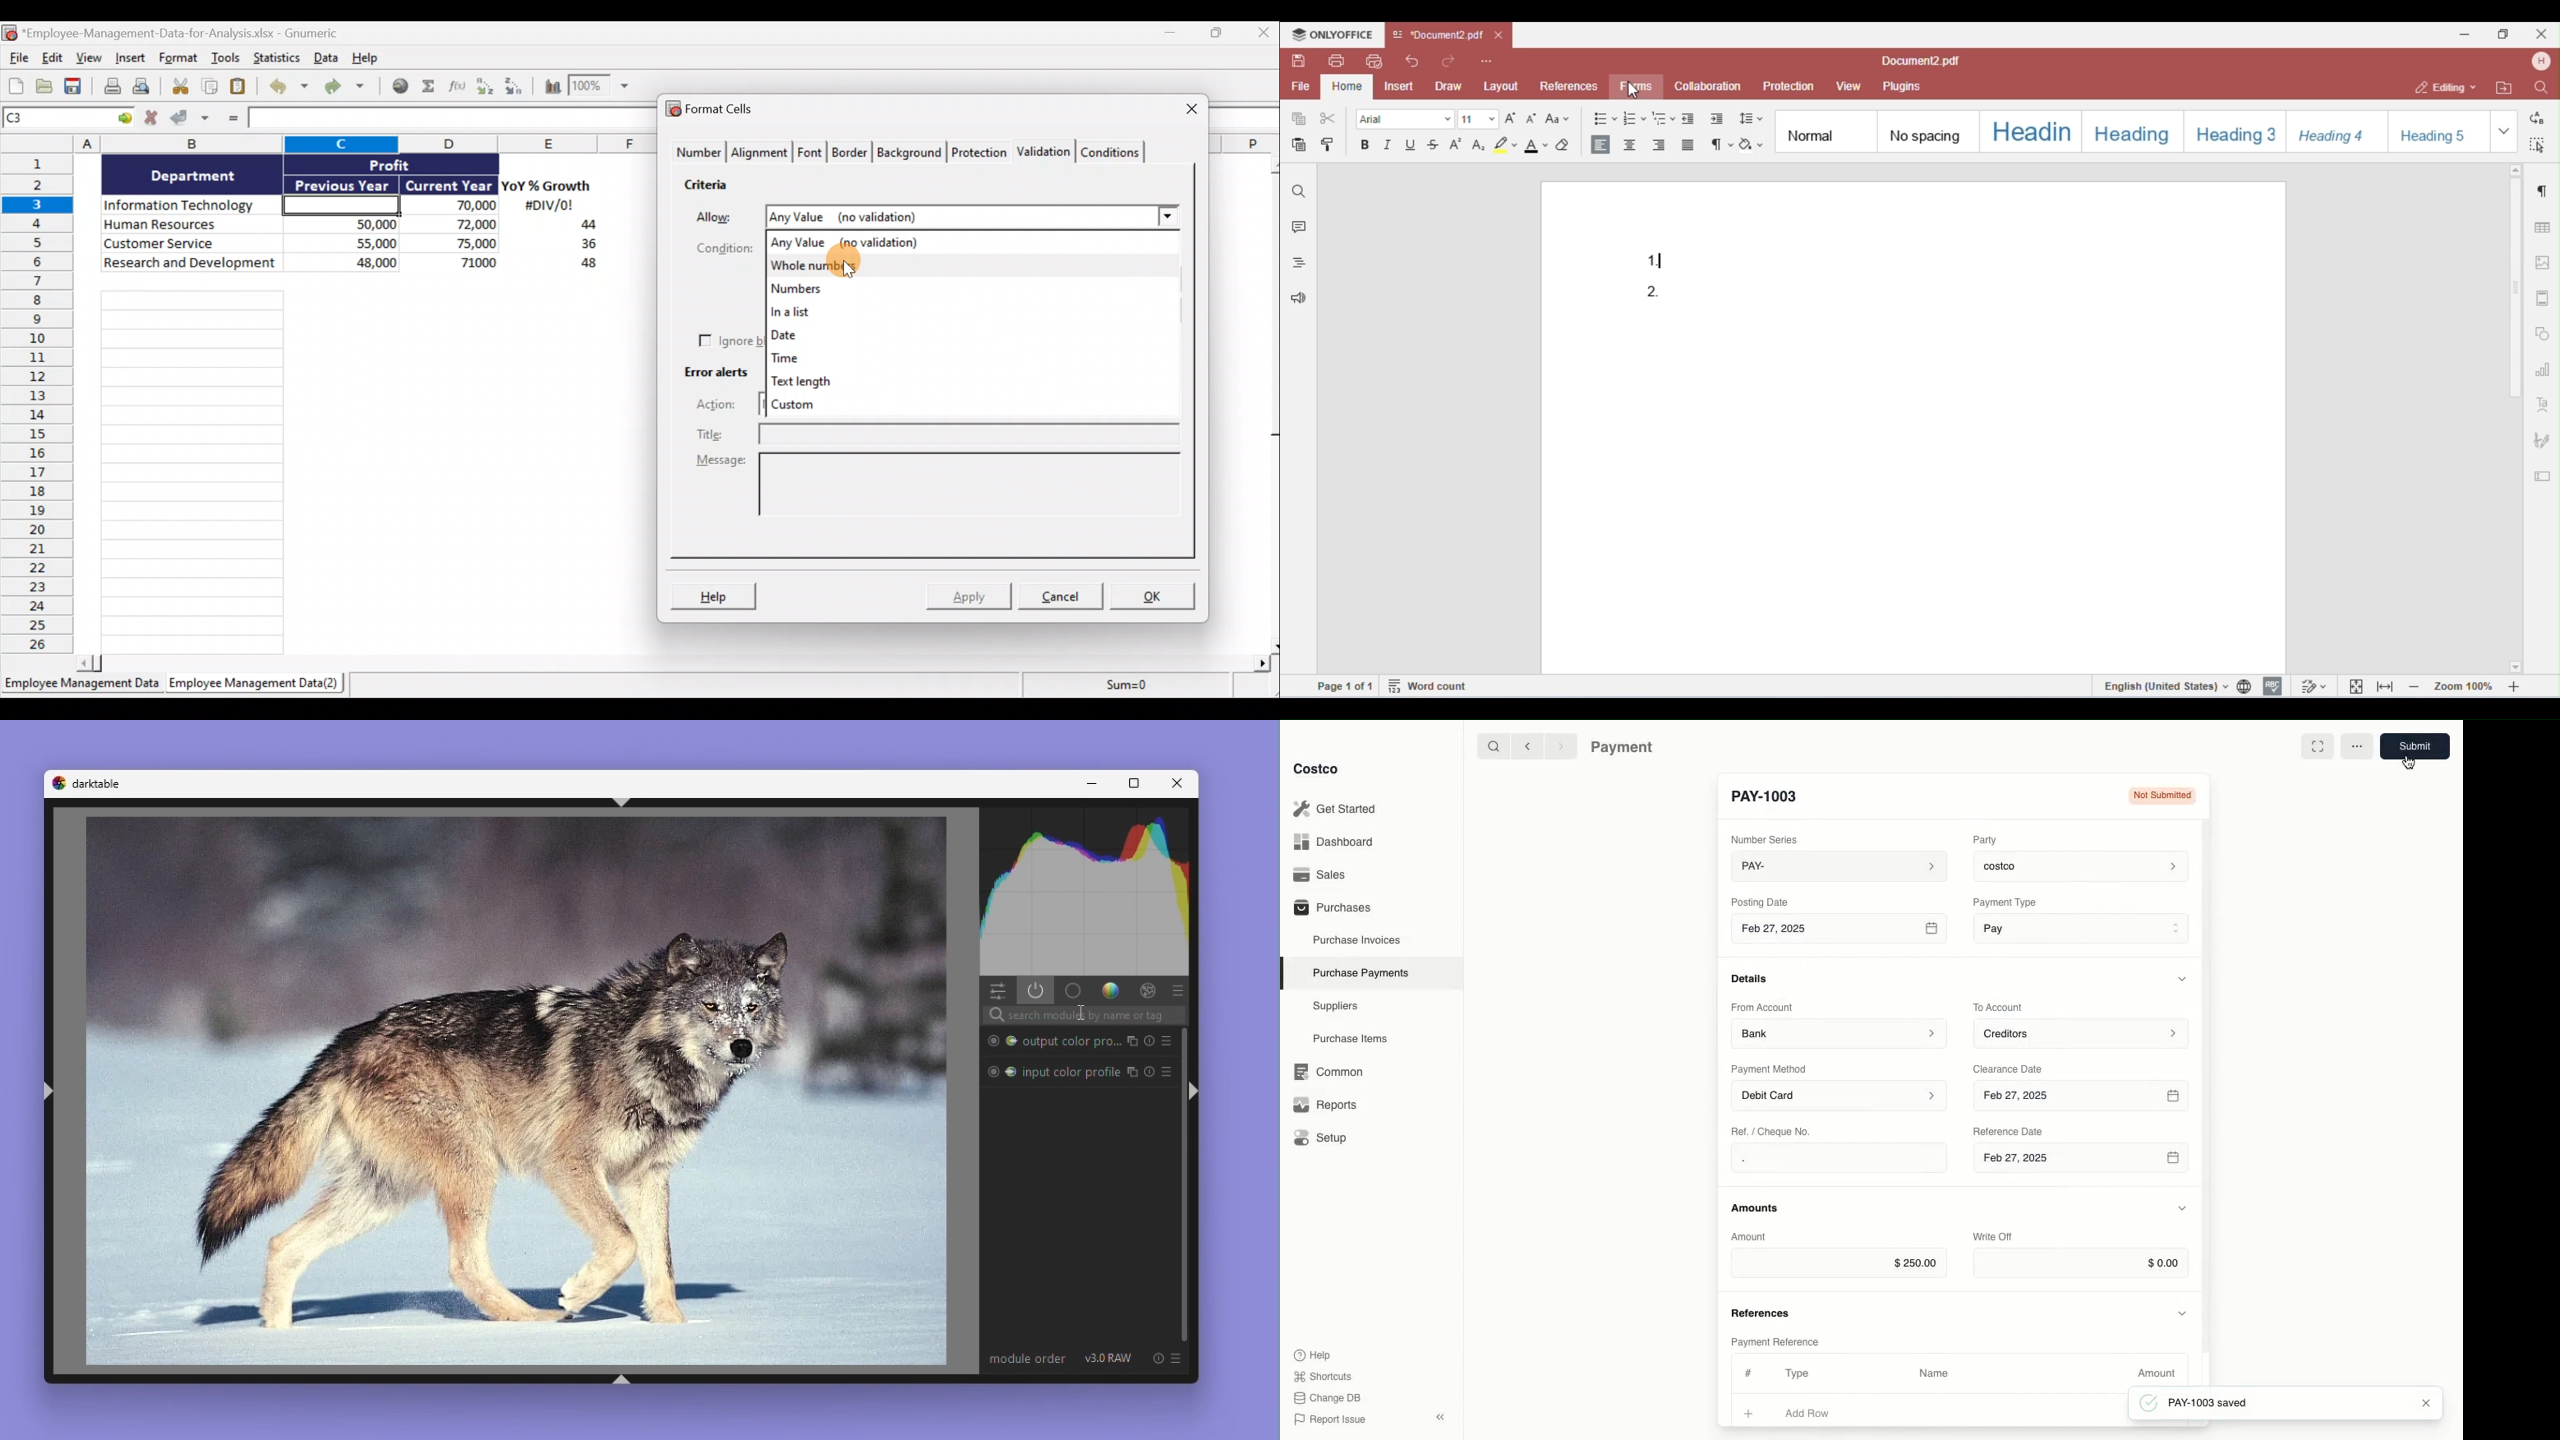 The width and height of the screenshot is (2576, 1456). What do you see at coordinates (349, 243) in the screenshot?
I see `55,000` at bounding box center [349, 243].